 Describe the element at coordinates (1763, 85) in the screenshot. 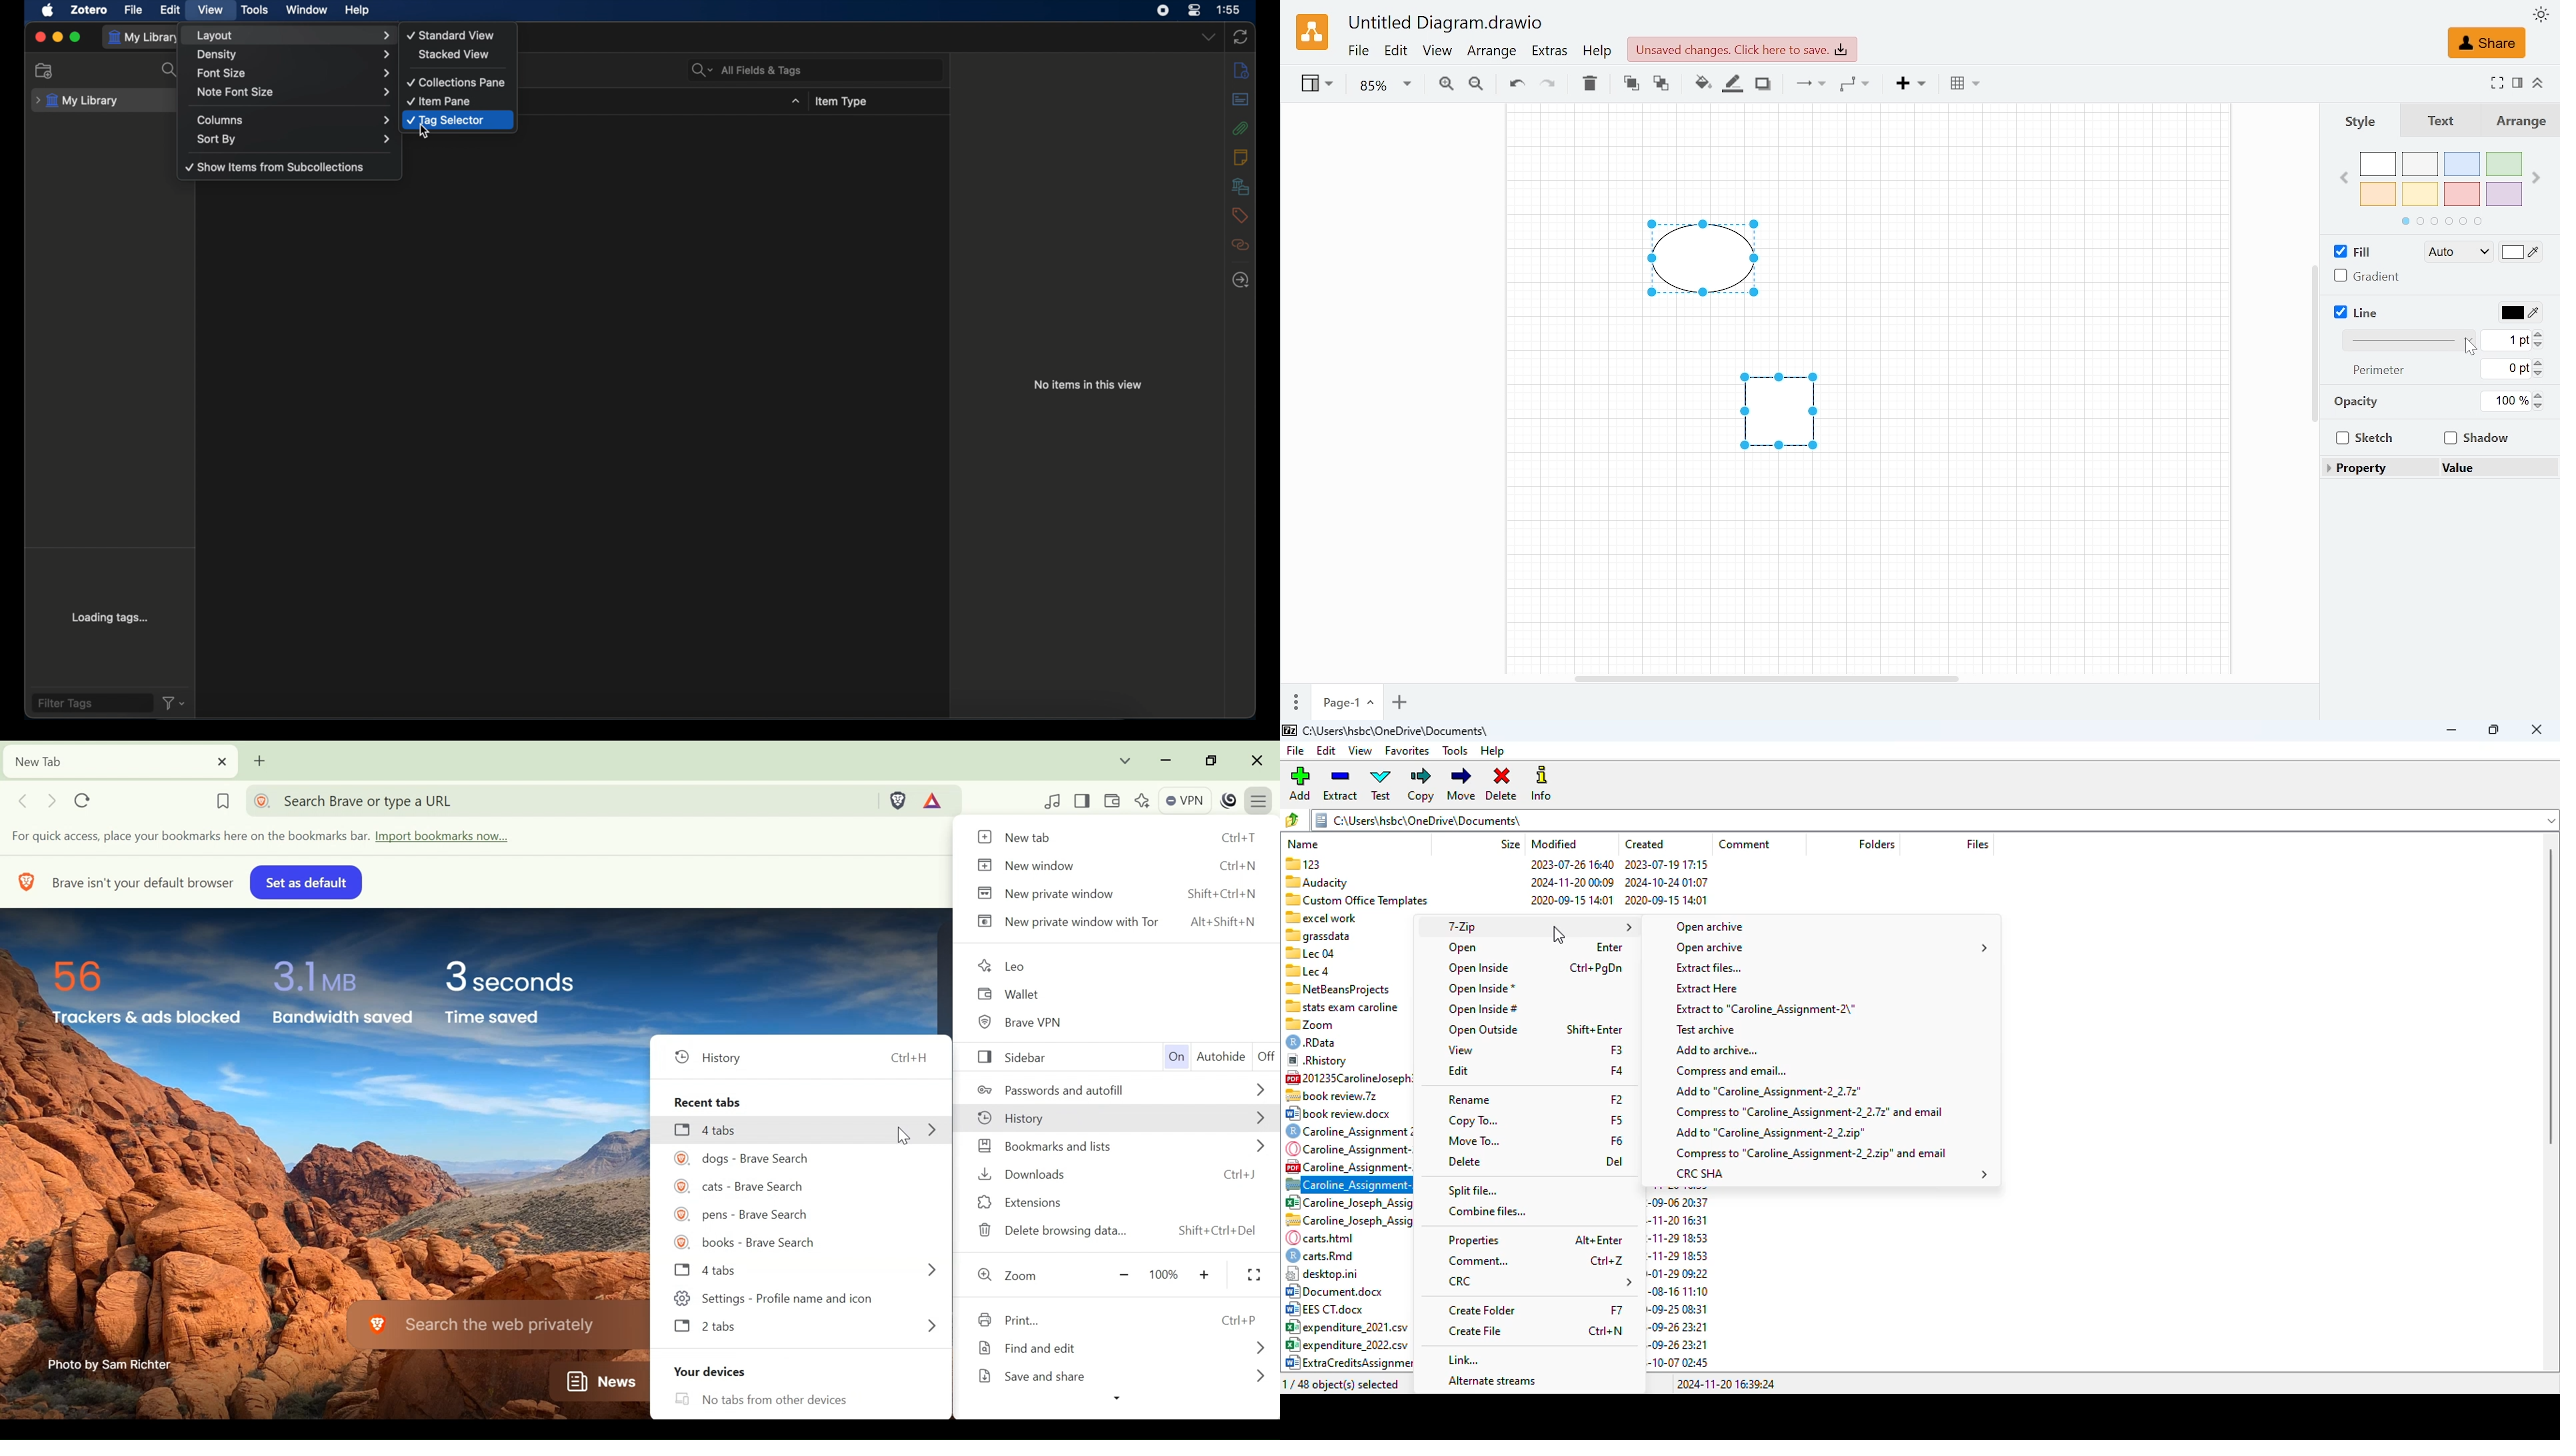

I see `Shadow` at that location.